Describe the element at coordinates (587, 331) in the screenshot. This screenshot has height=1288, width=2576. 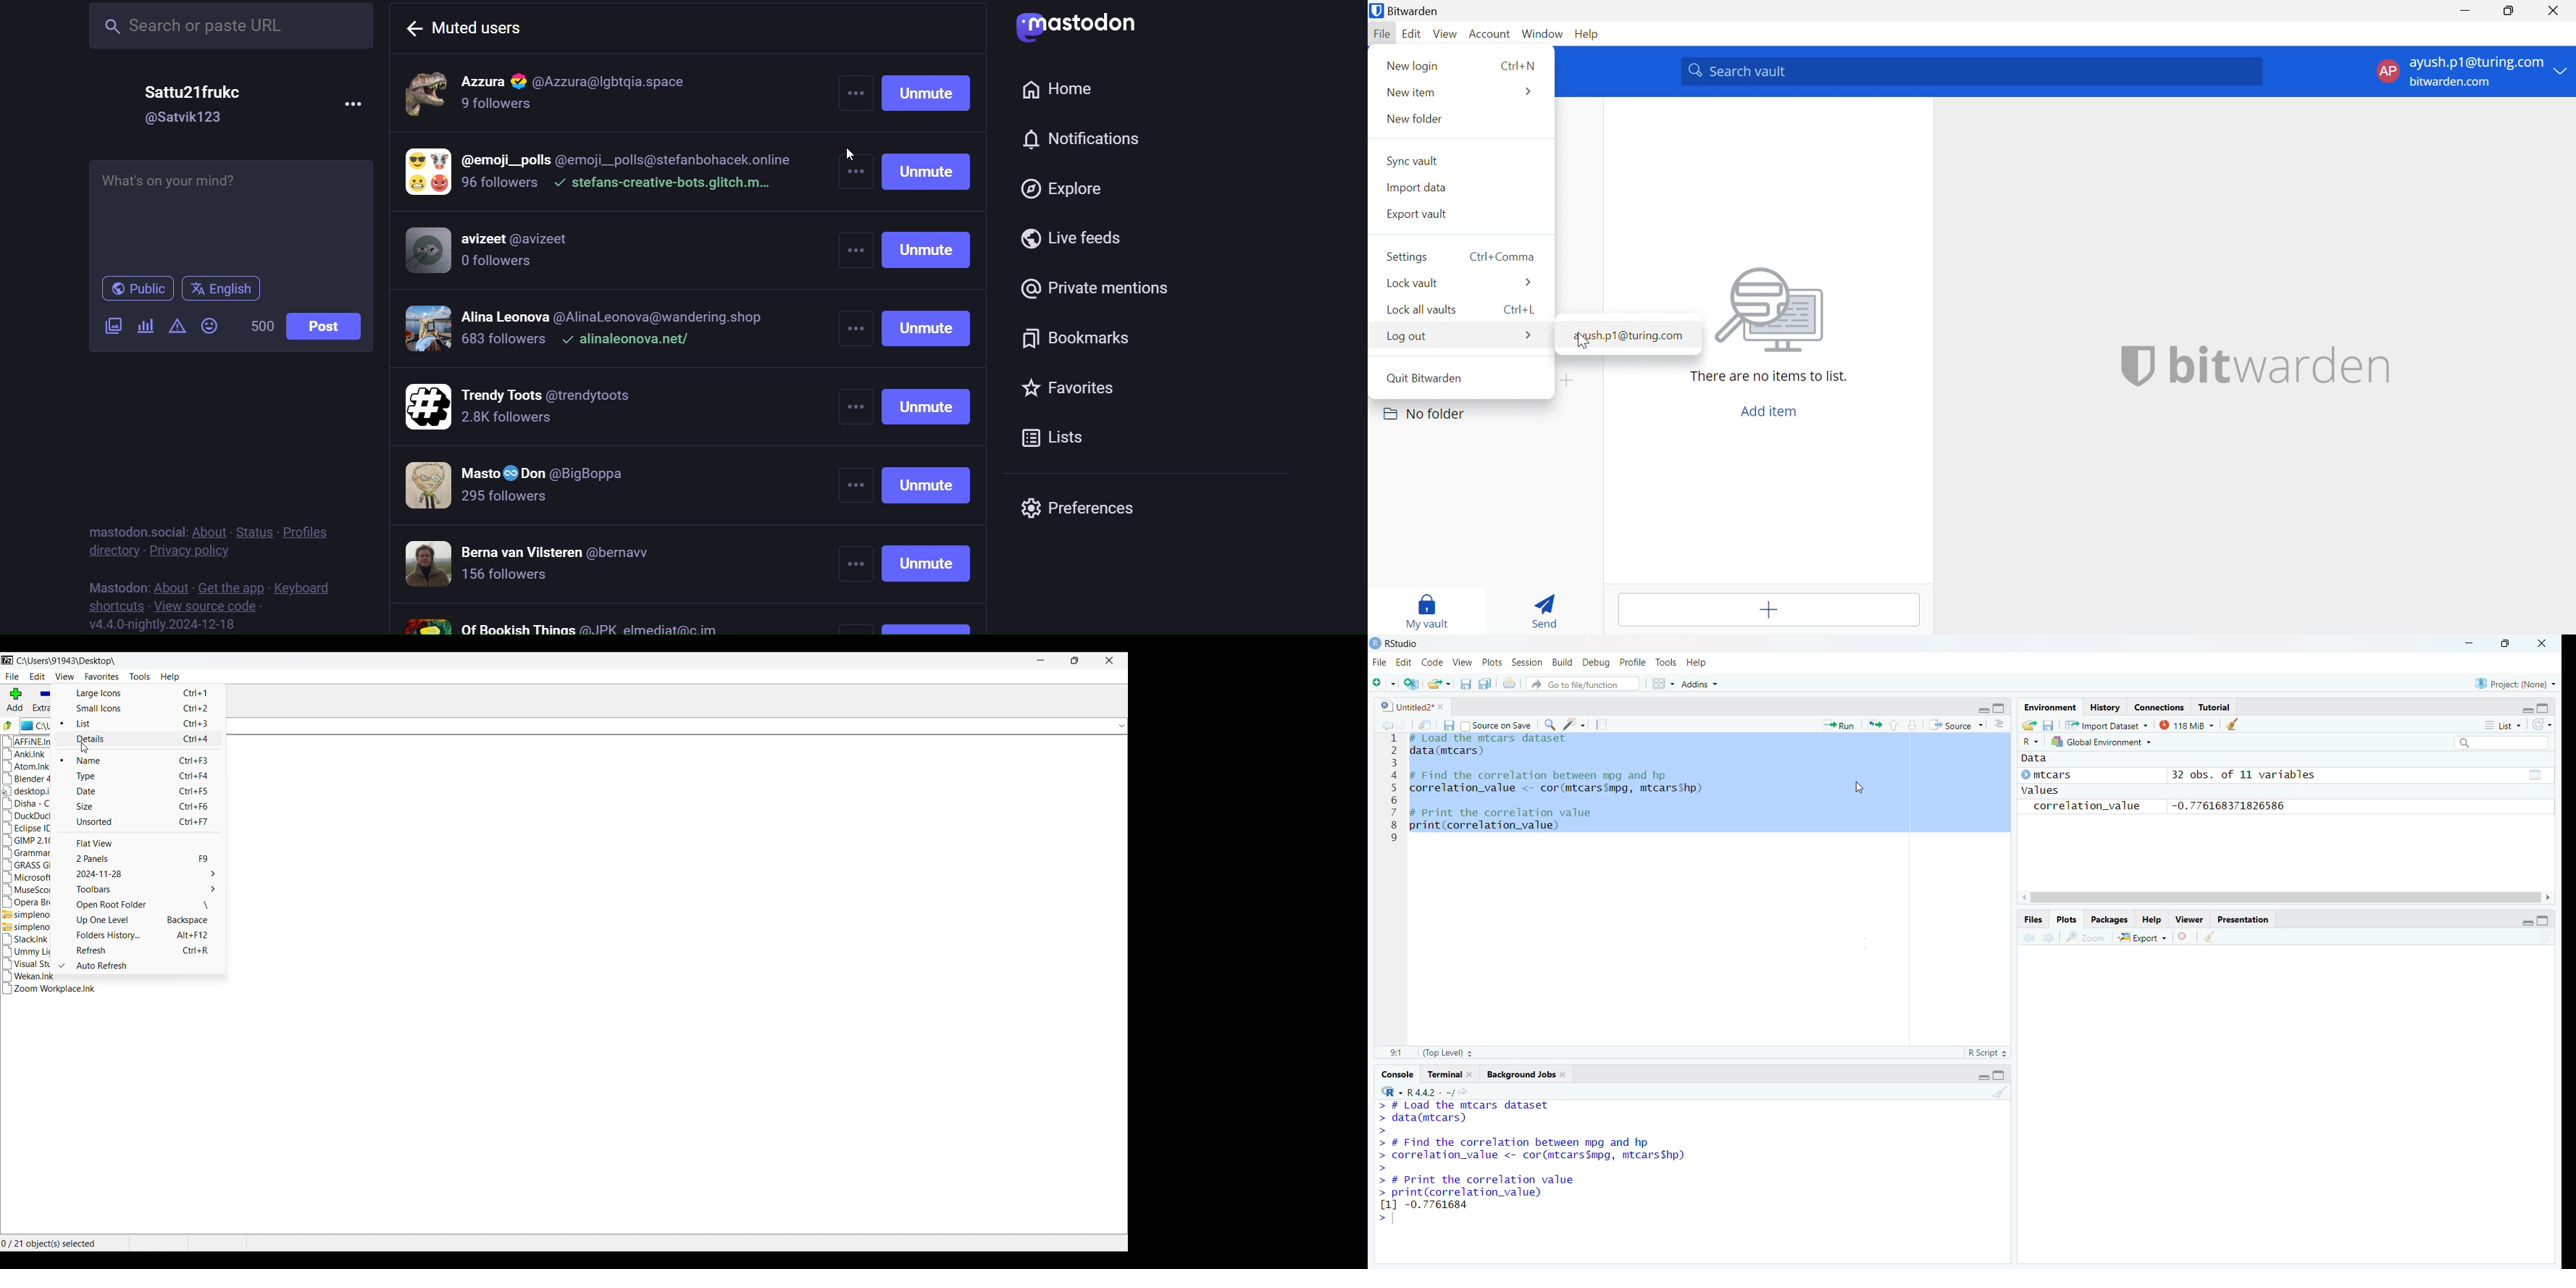
I see `muted accounts 4` at that location.